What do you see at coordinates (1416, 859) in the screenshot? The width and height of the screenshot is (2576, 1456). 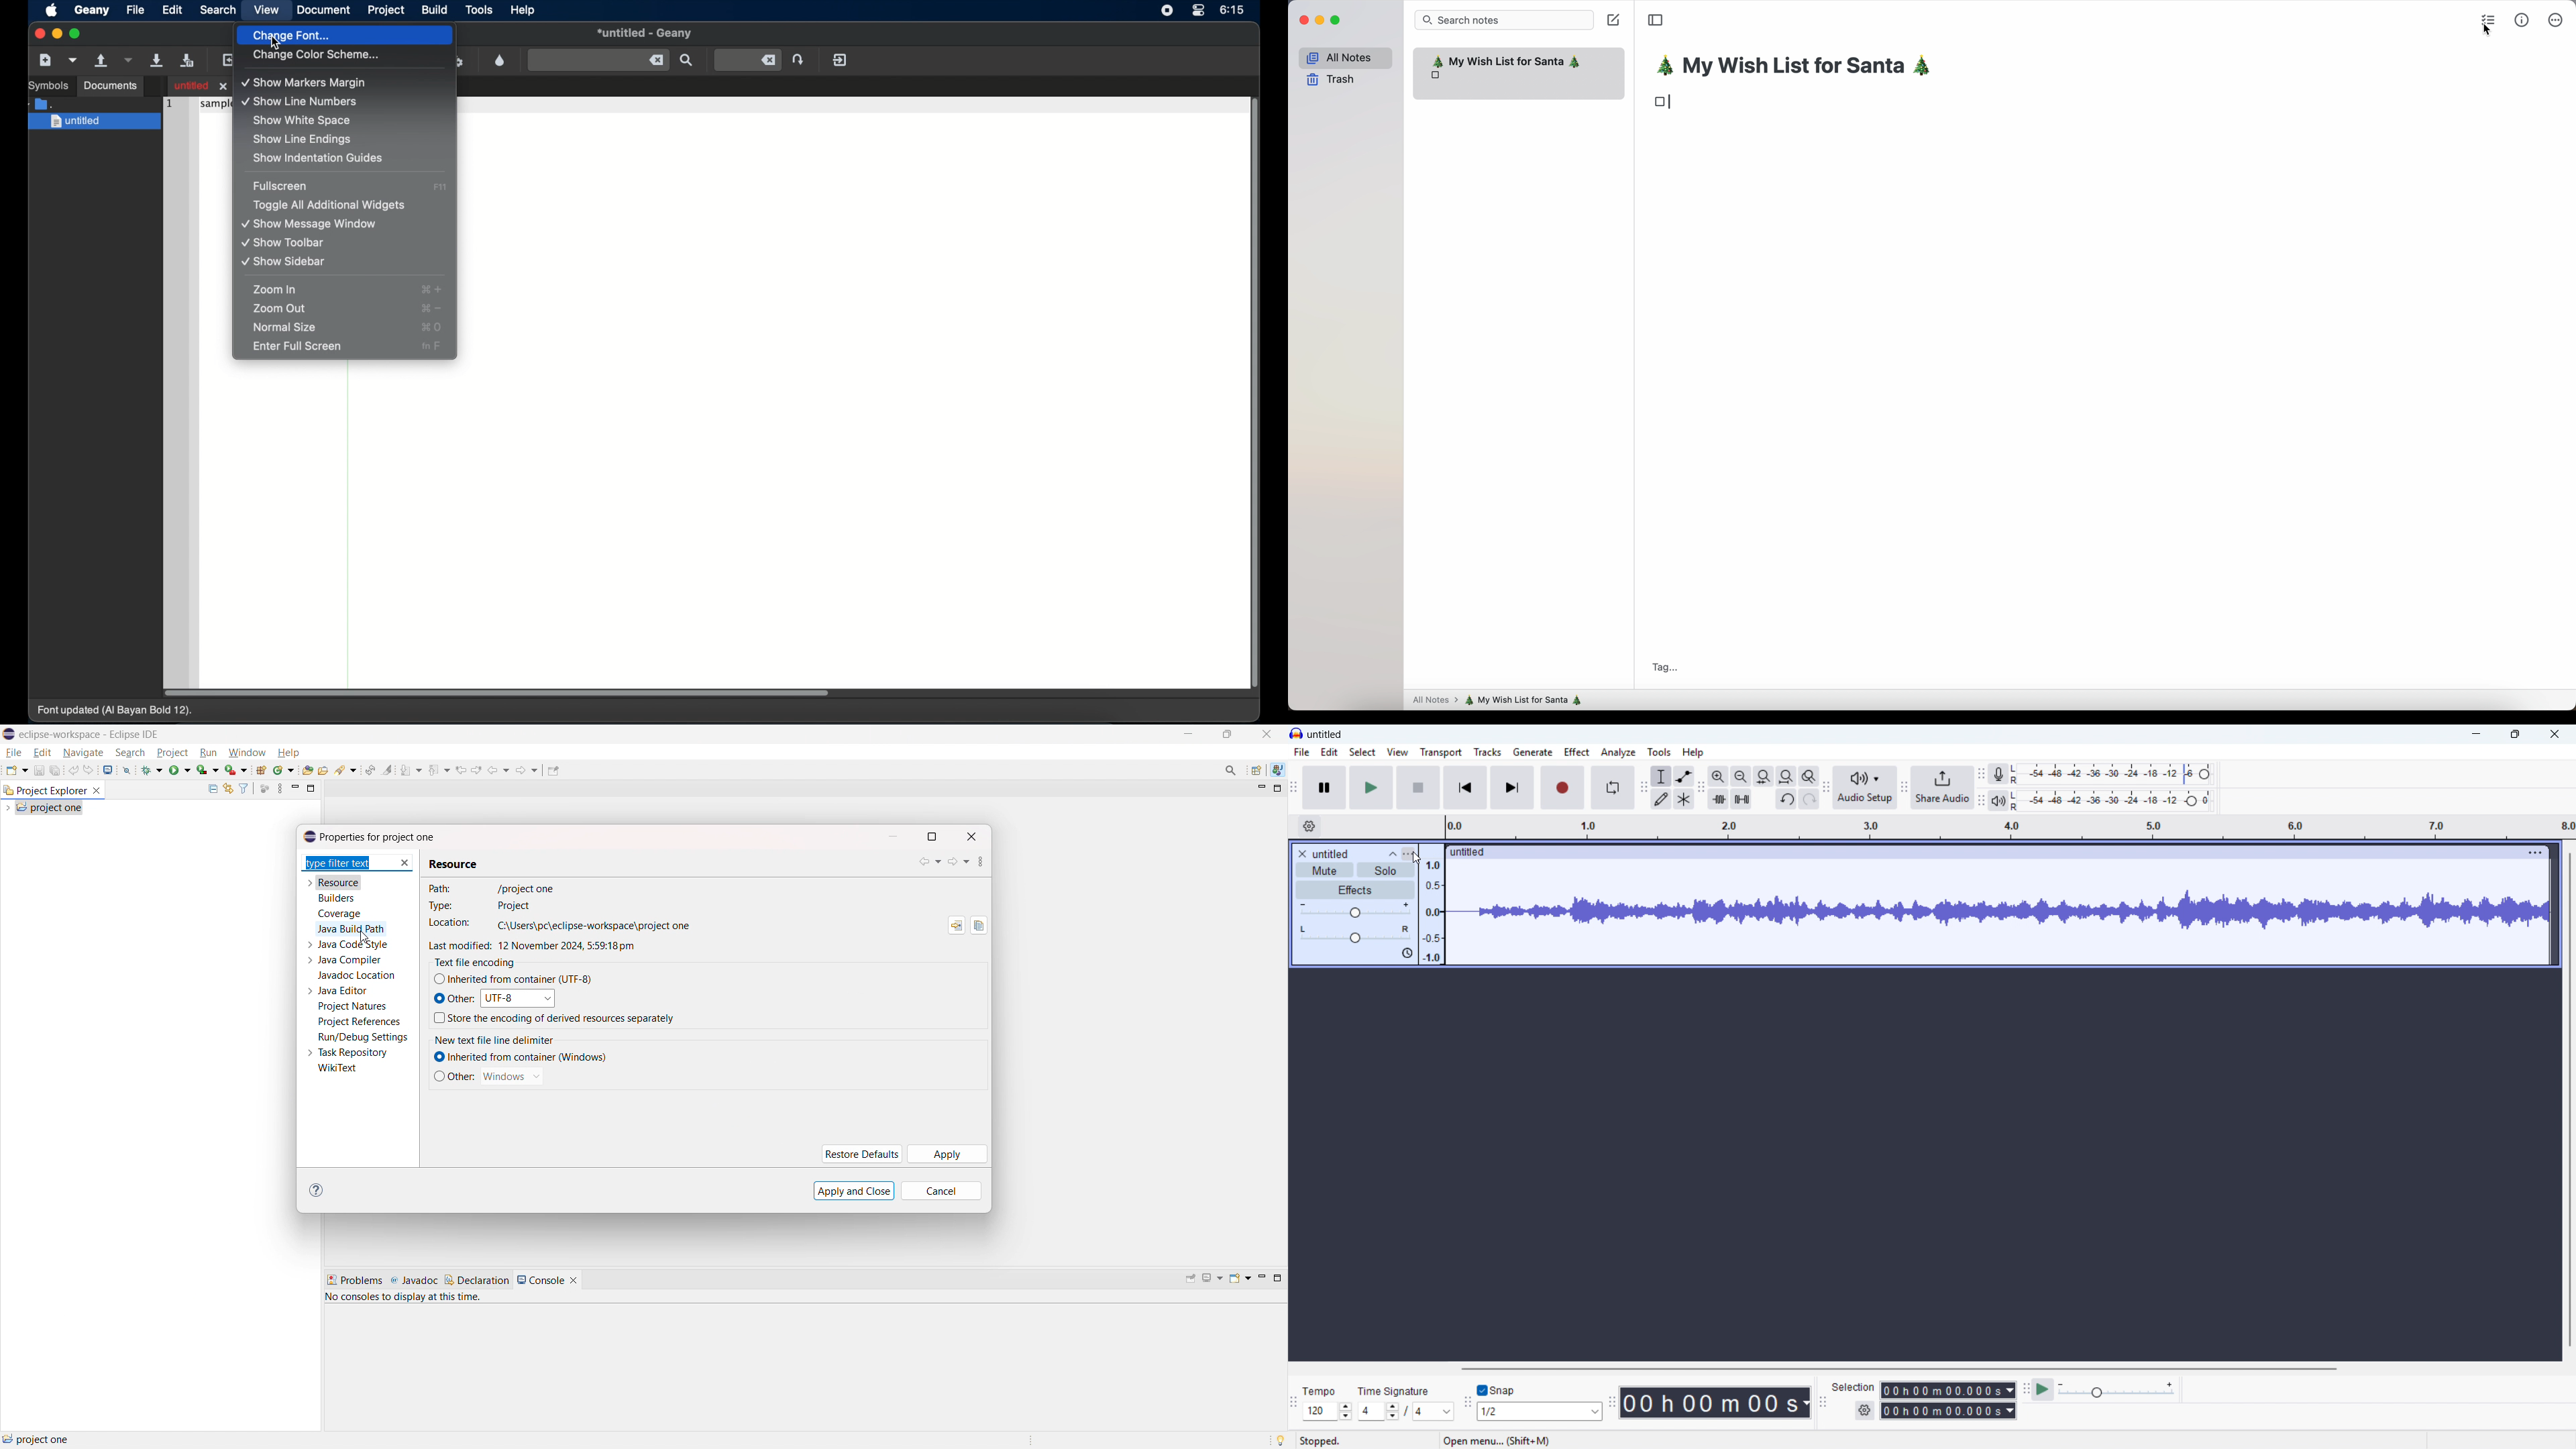 I see `Cursor ` at bounding box center [1416, 859].